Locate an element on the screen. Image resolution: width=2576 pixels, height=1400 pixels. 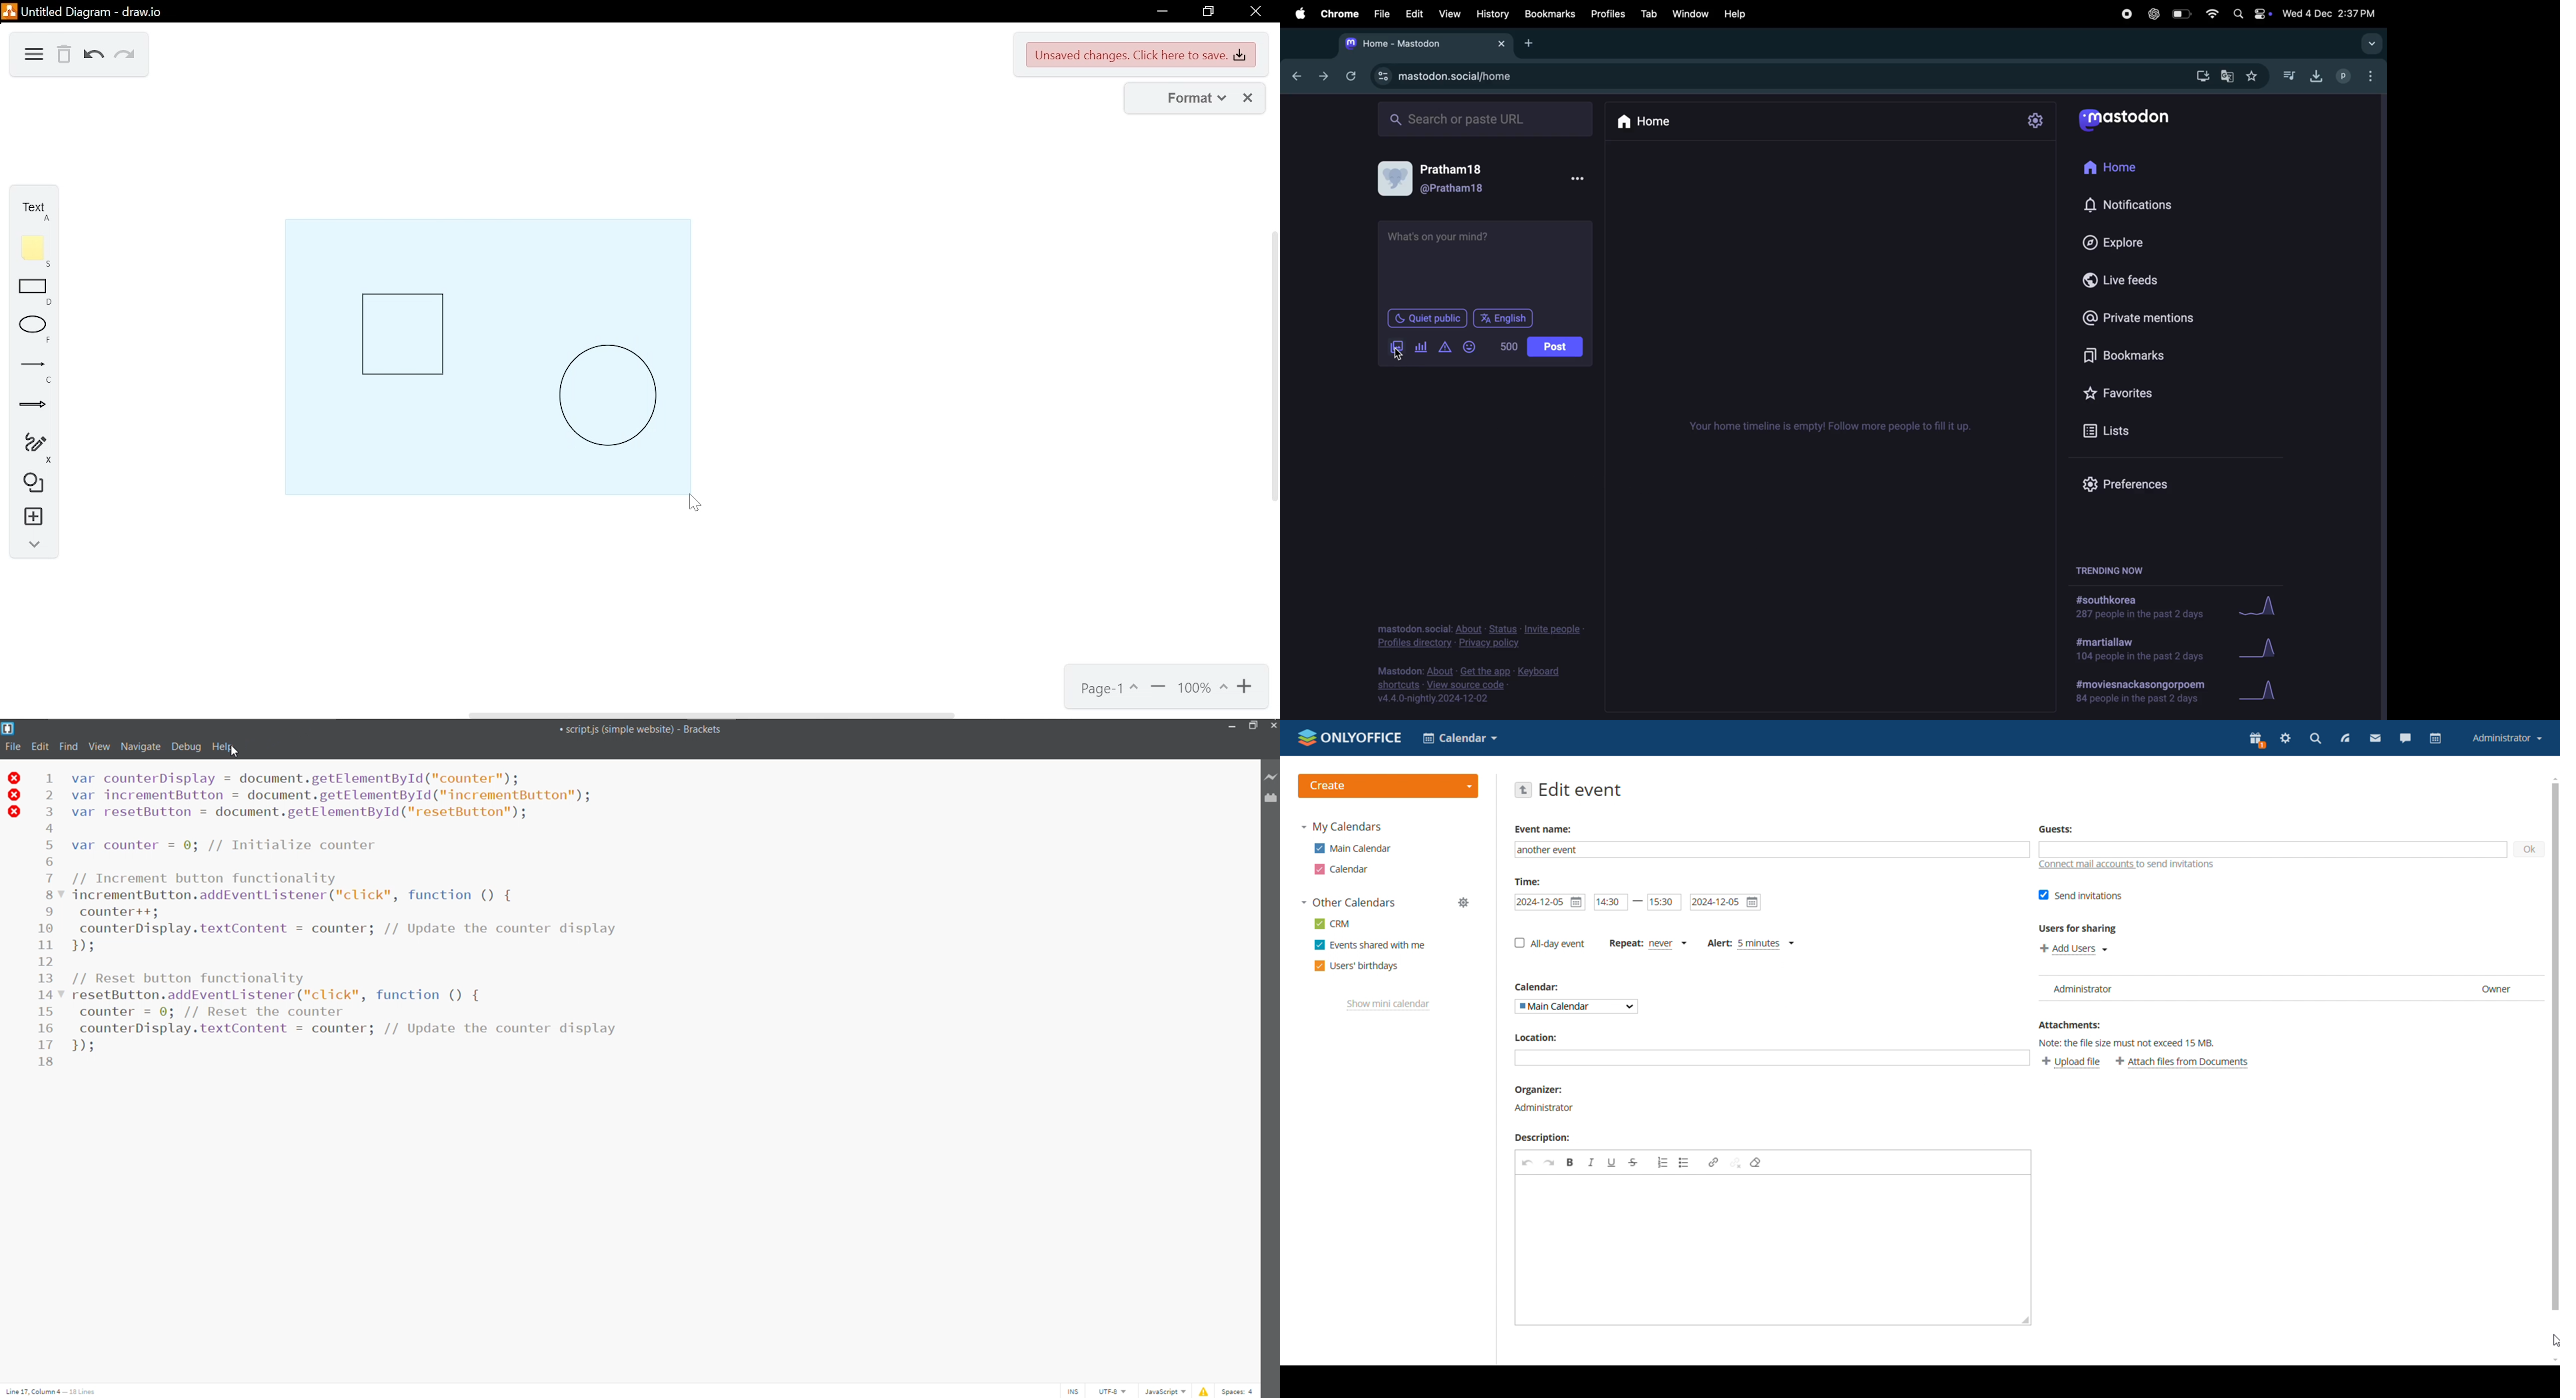
file type is located at coordinates (1163, 1391).